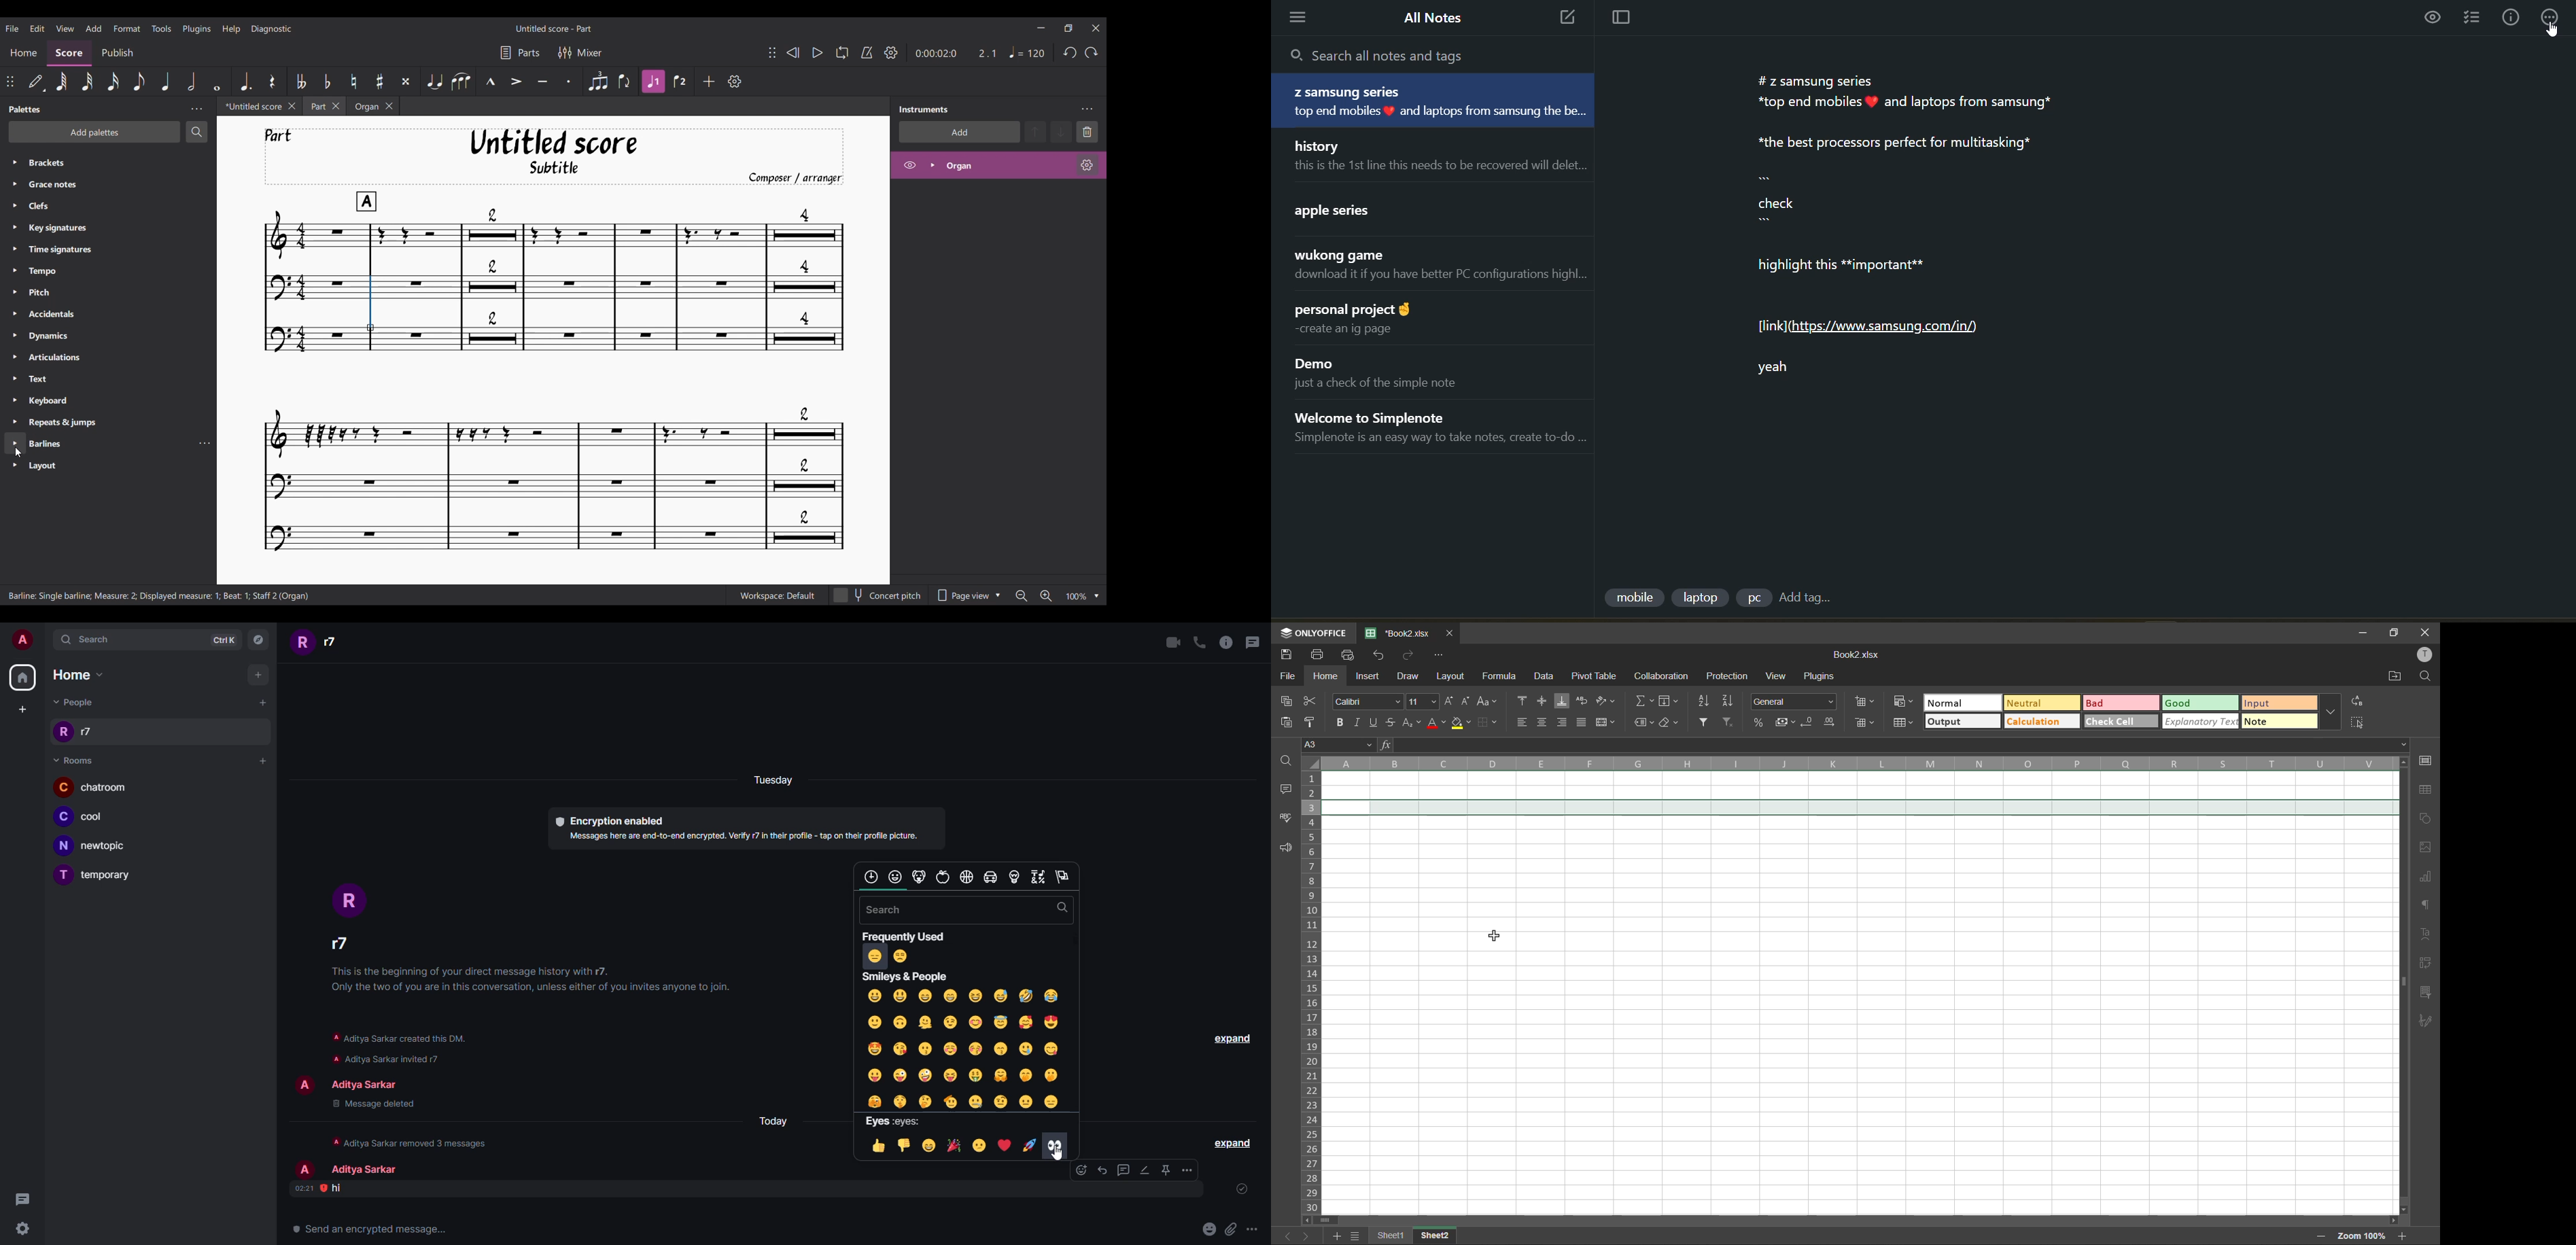  What do you see at coordinates (842, 52) in the screenshot?
I see `Loop playback` at bounding box center [842, 52].